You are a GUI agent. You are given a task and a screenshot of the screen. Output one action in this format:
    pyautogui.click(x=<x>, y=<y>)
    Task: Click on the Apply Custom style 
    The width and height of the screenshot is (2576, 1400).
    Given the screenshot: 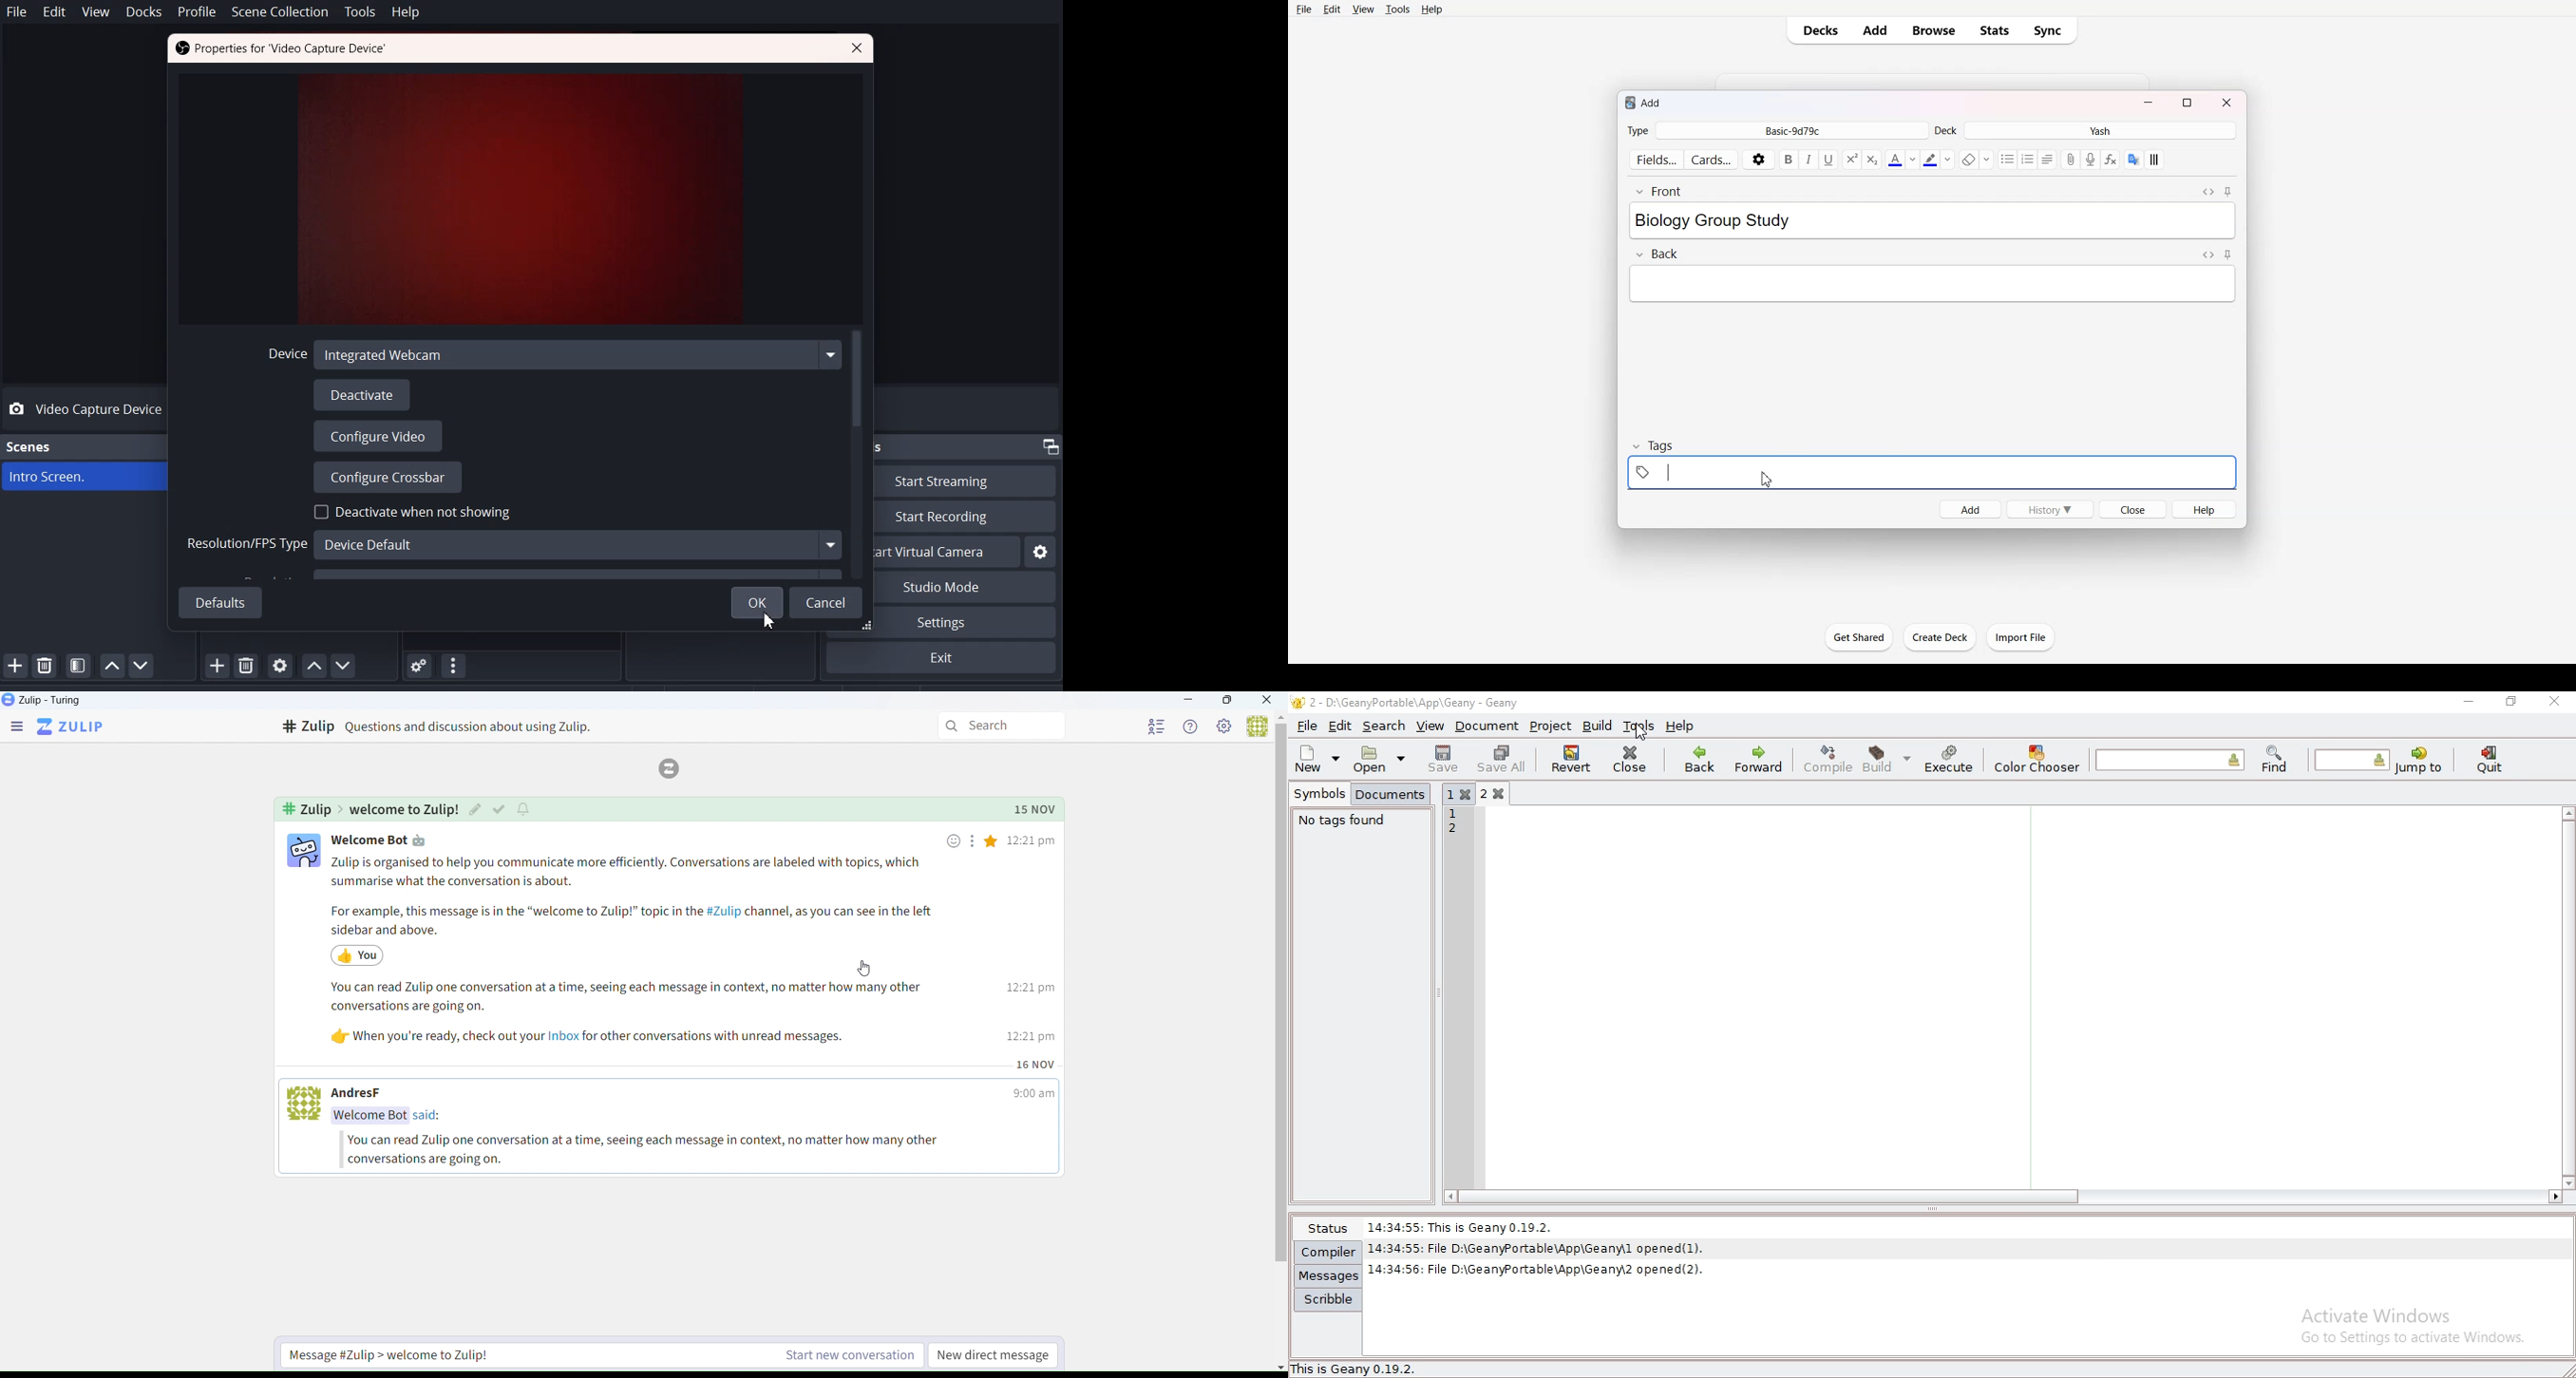 What is the action you would take?
    pyautogui.click(x=2153, y=160)
    